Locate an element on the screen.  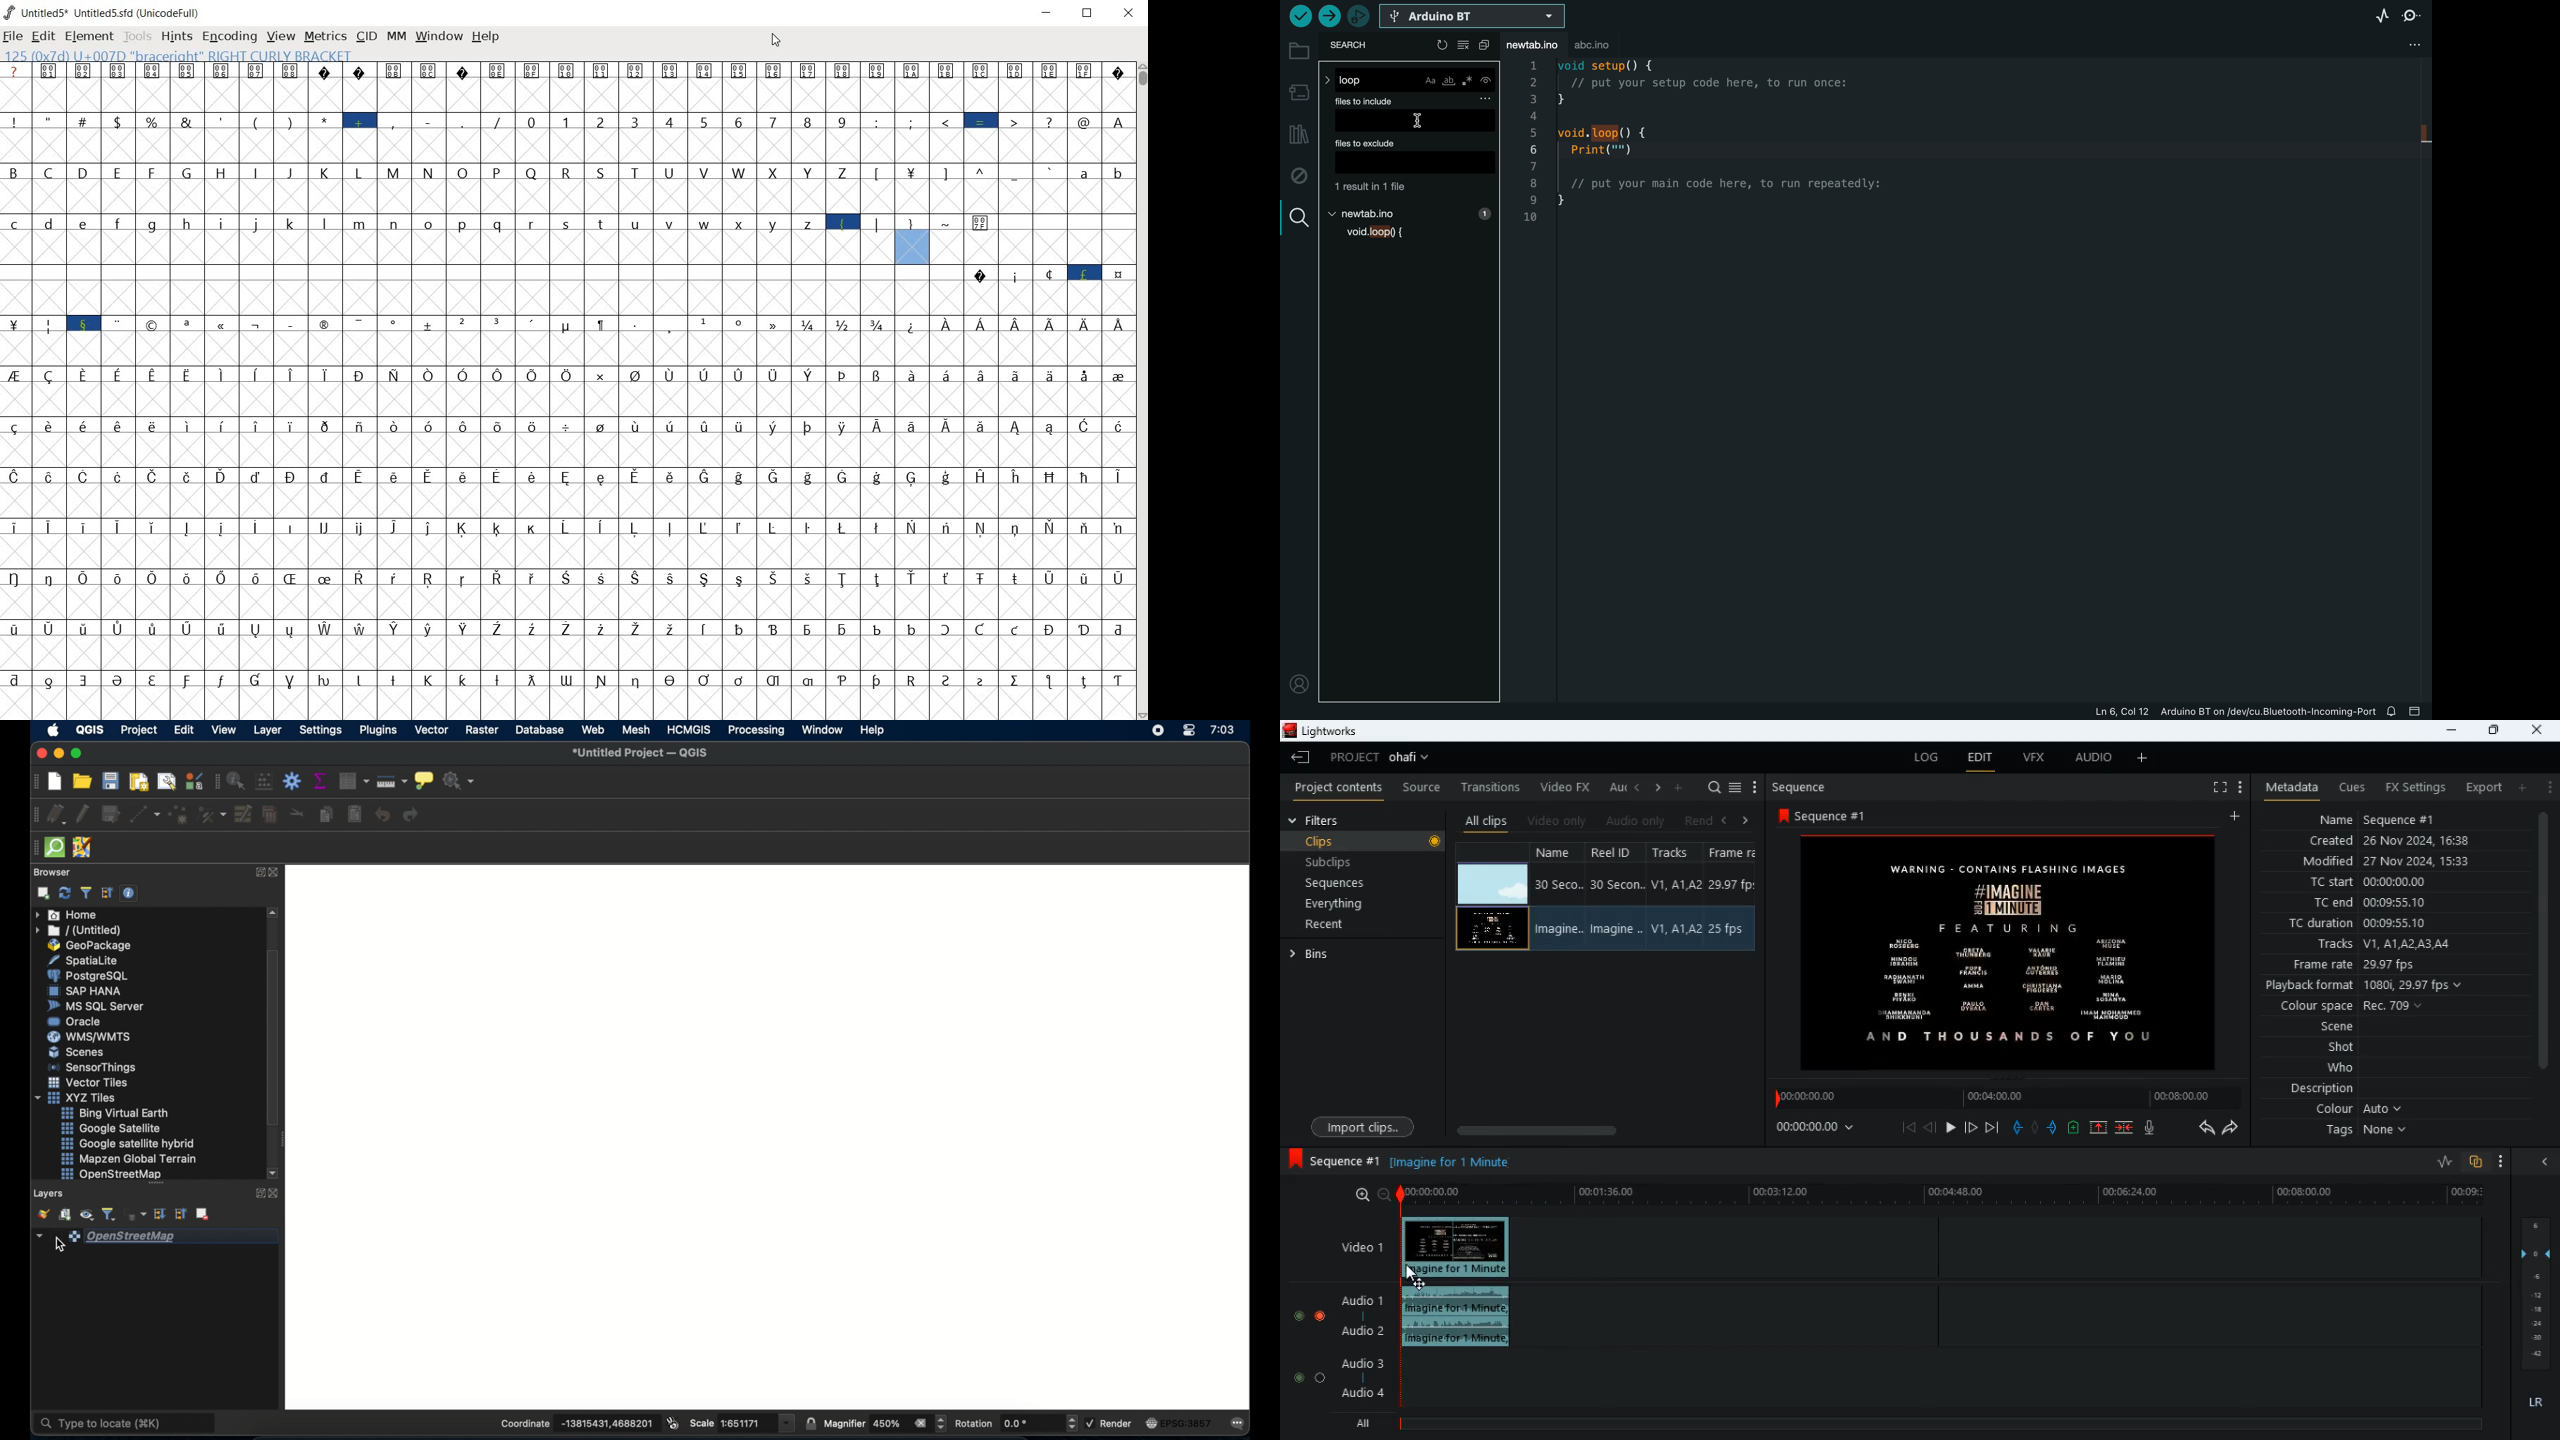
google satellite hybrid is located at coordinates (128, 1143).